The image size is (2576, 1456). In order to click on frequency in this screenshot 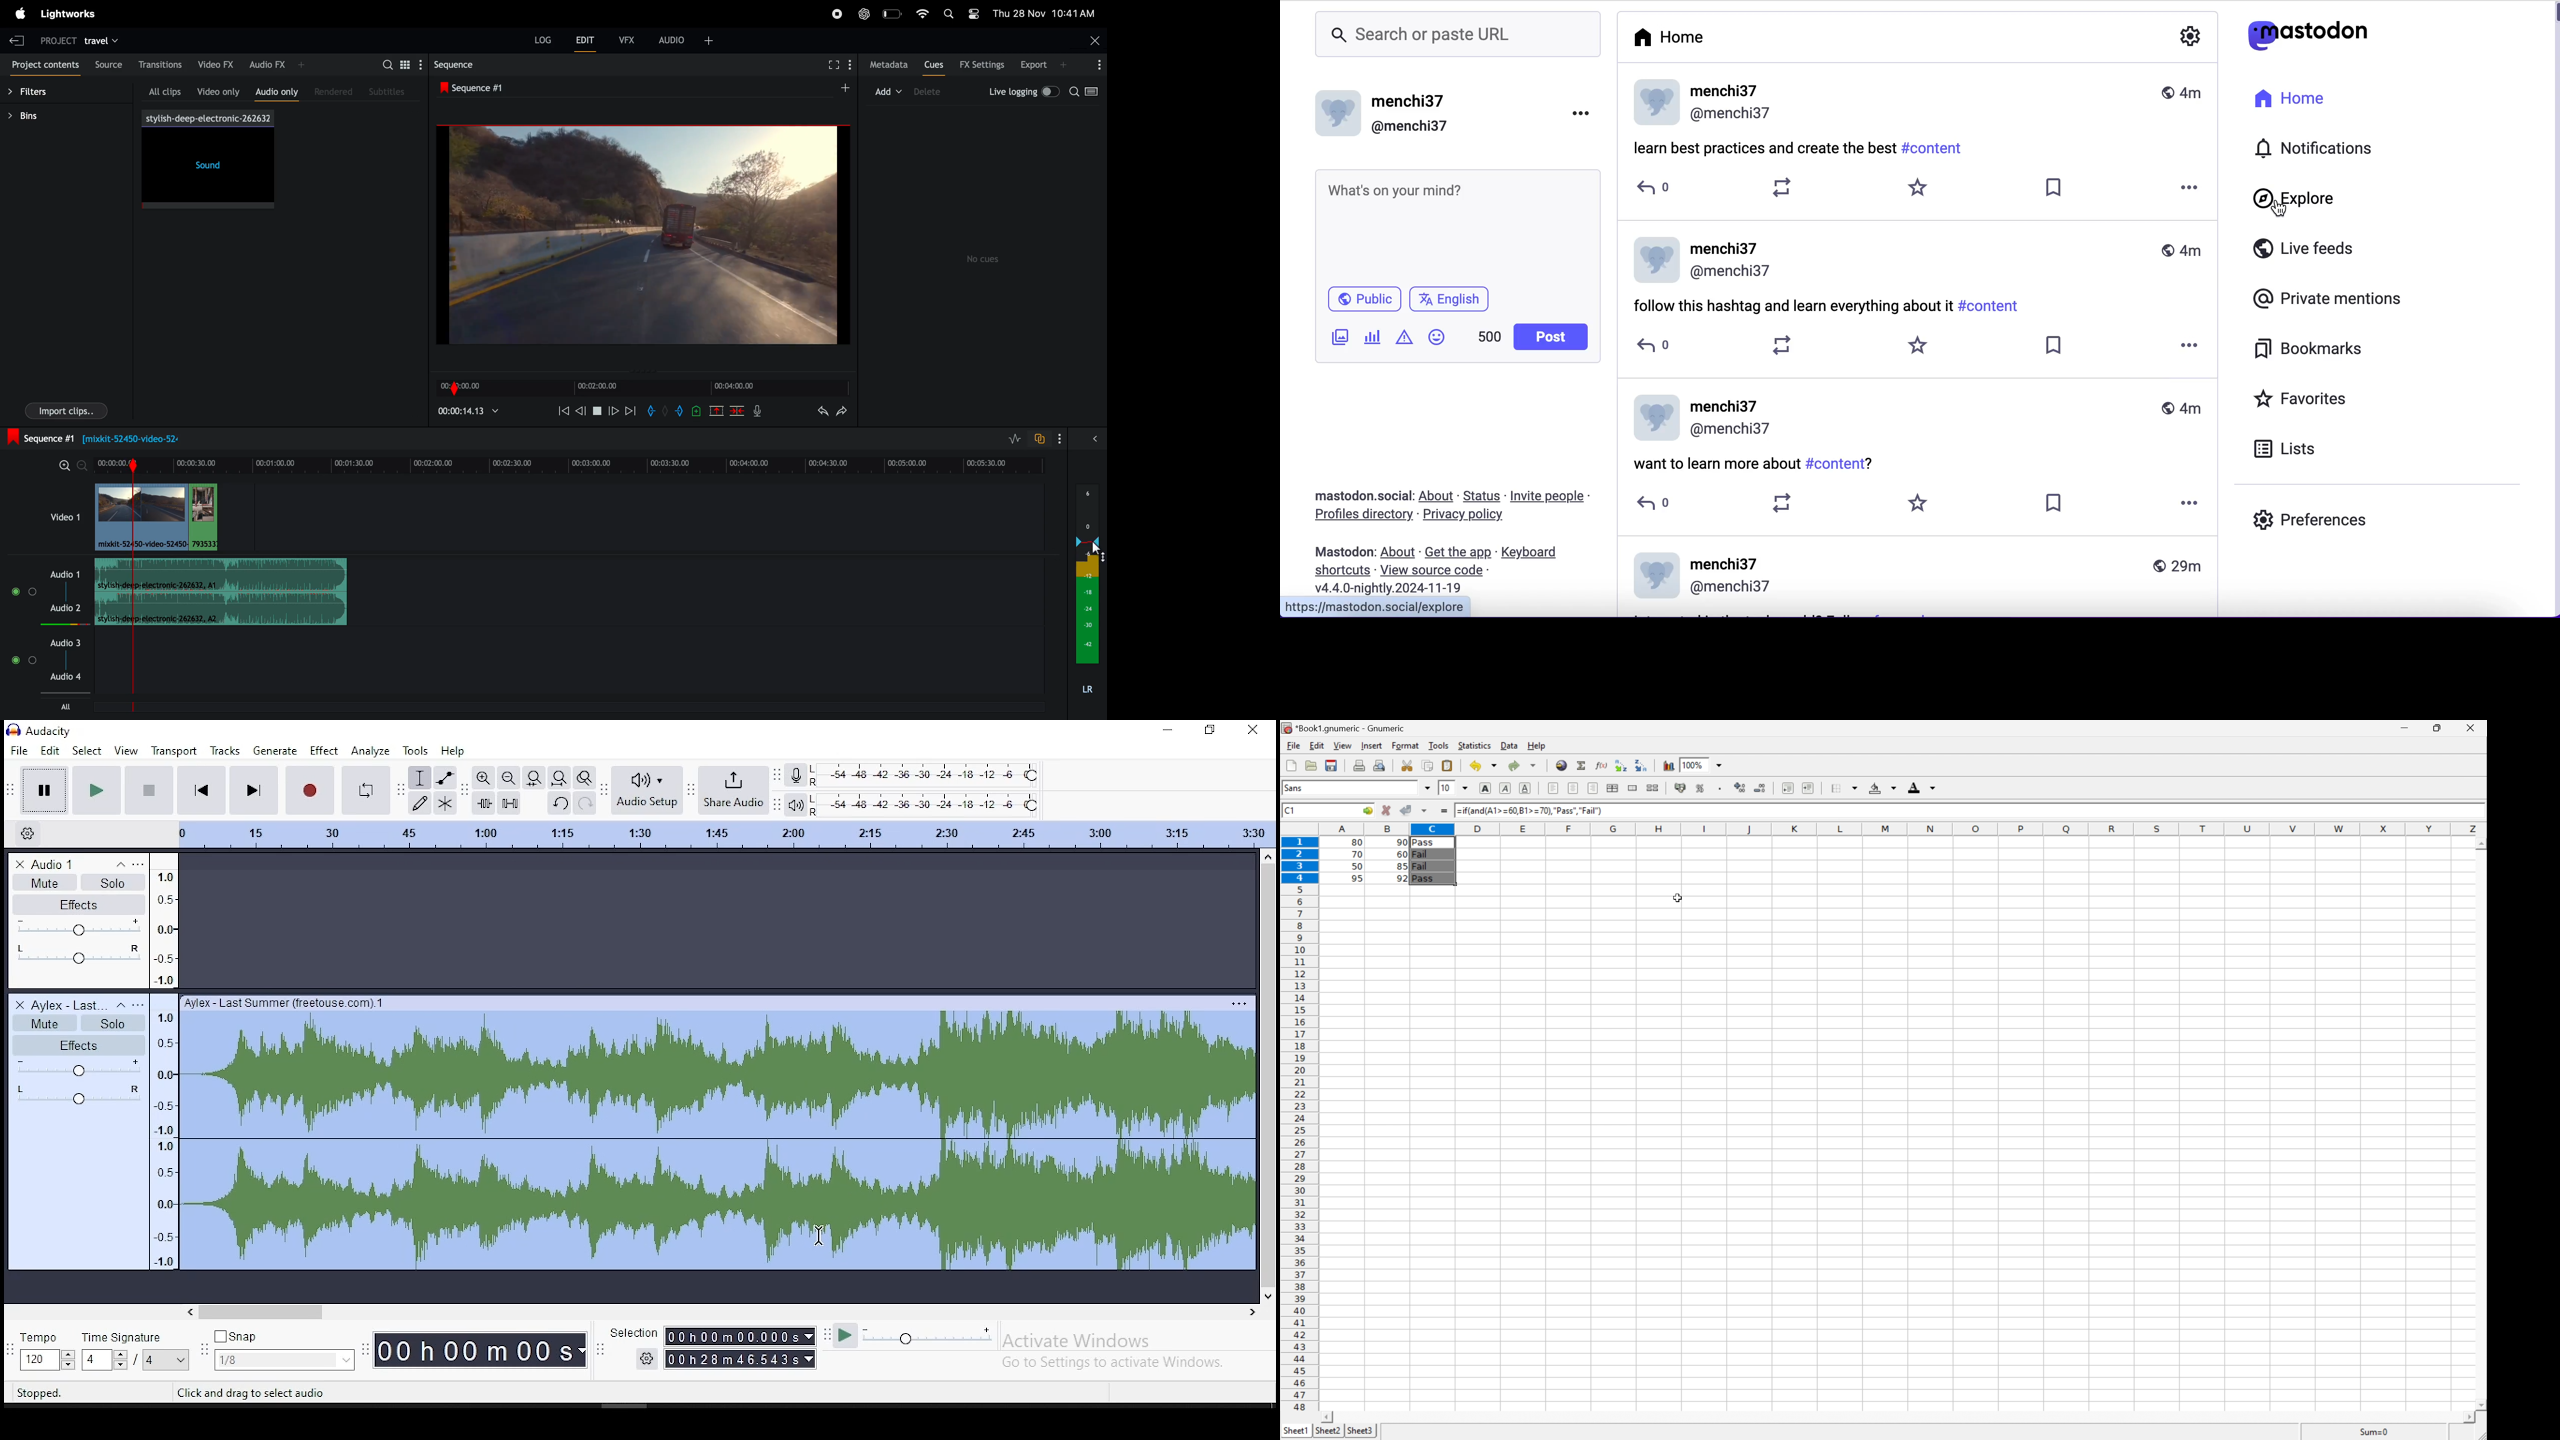, I will do `click(164, 920)`.